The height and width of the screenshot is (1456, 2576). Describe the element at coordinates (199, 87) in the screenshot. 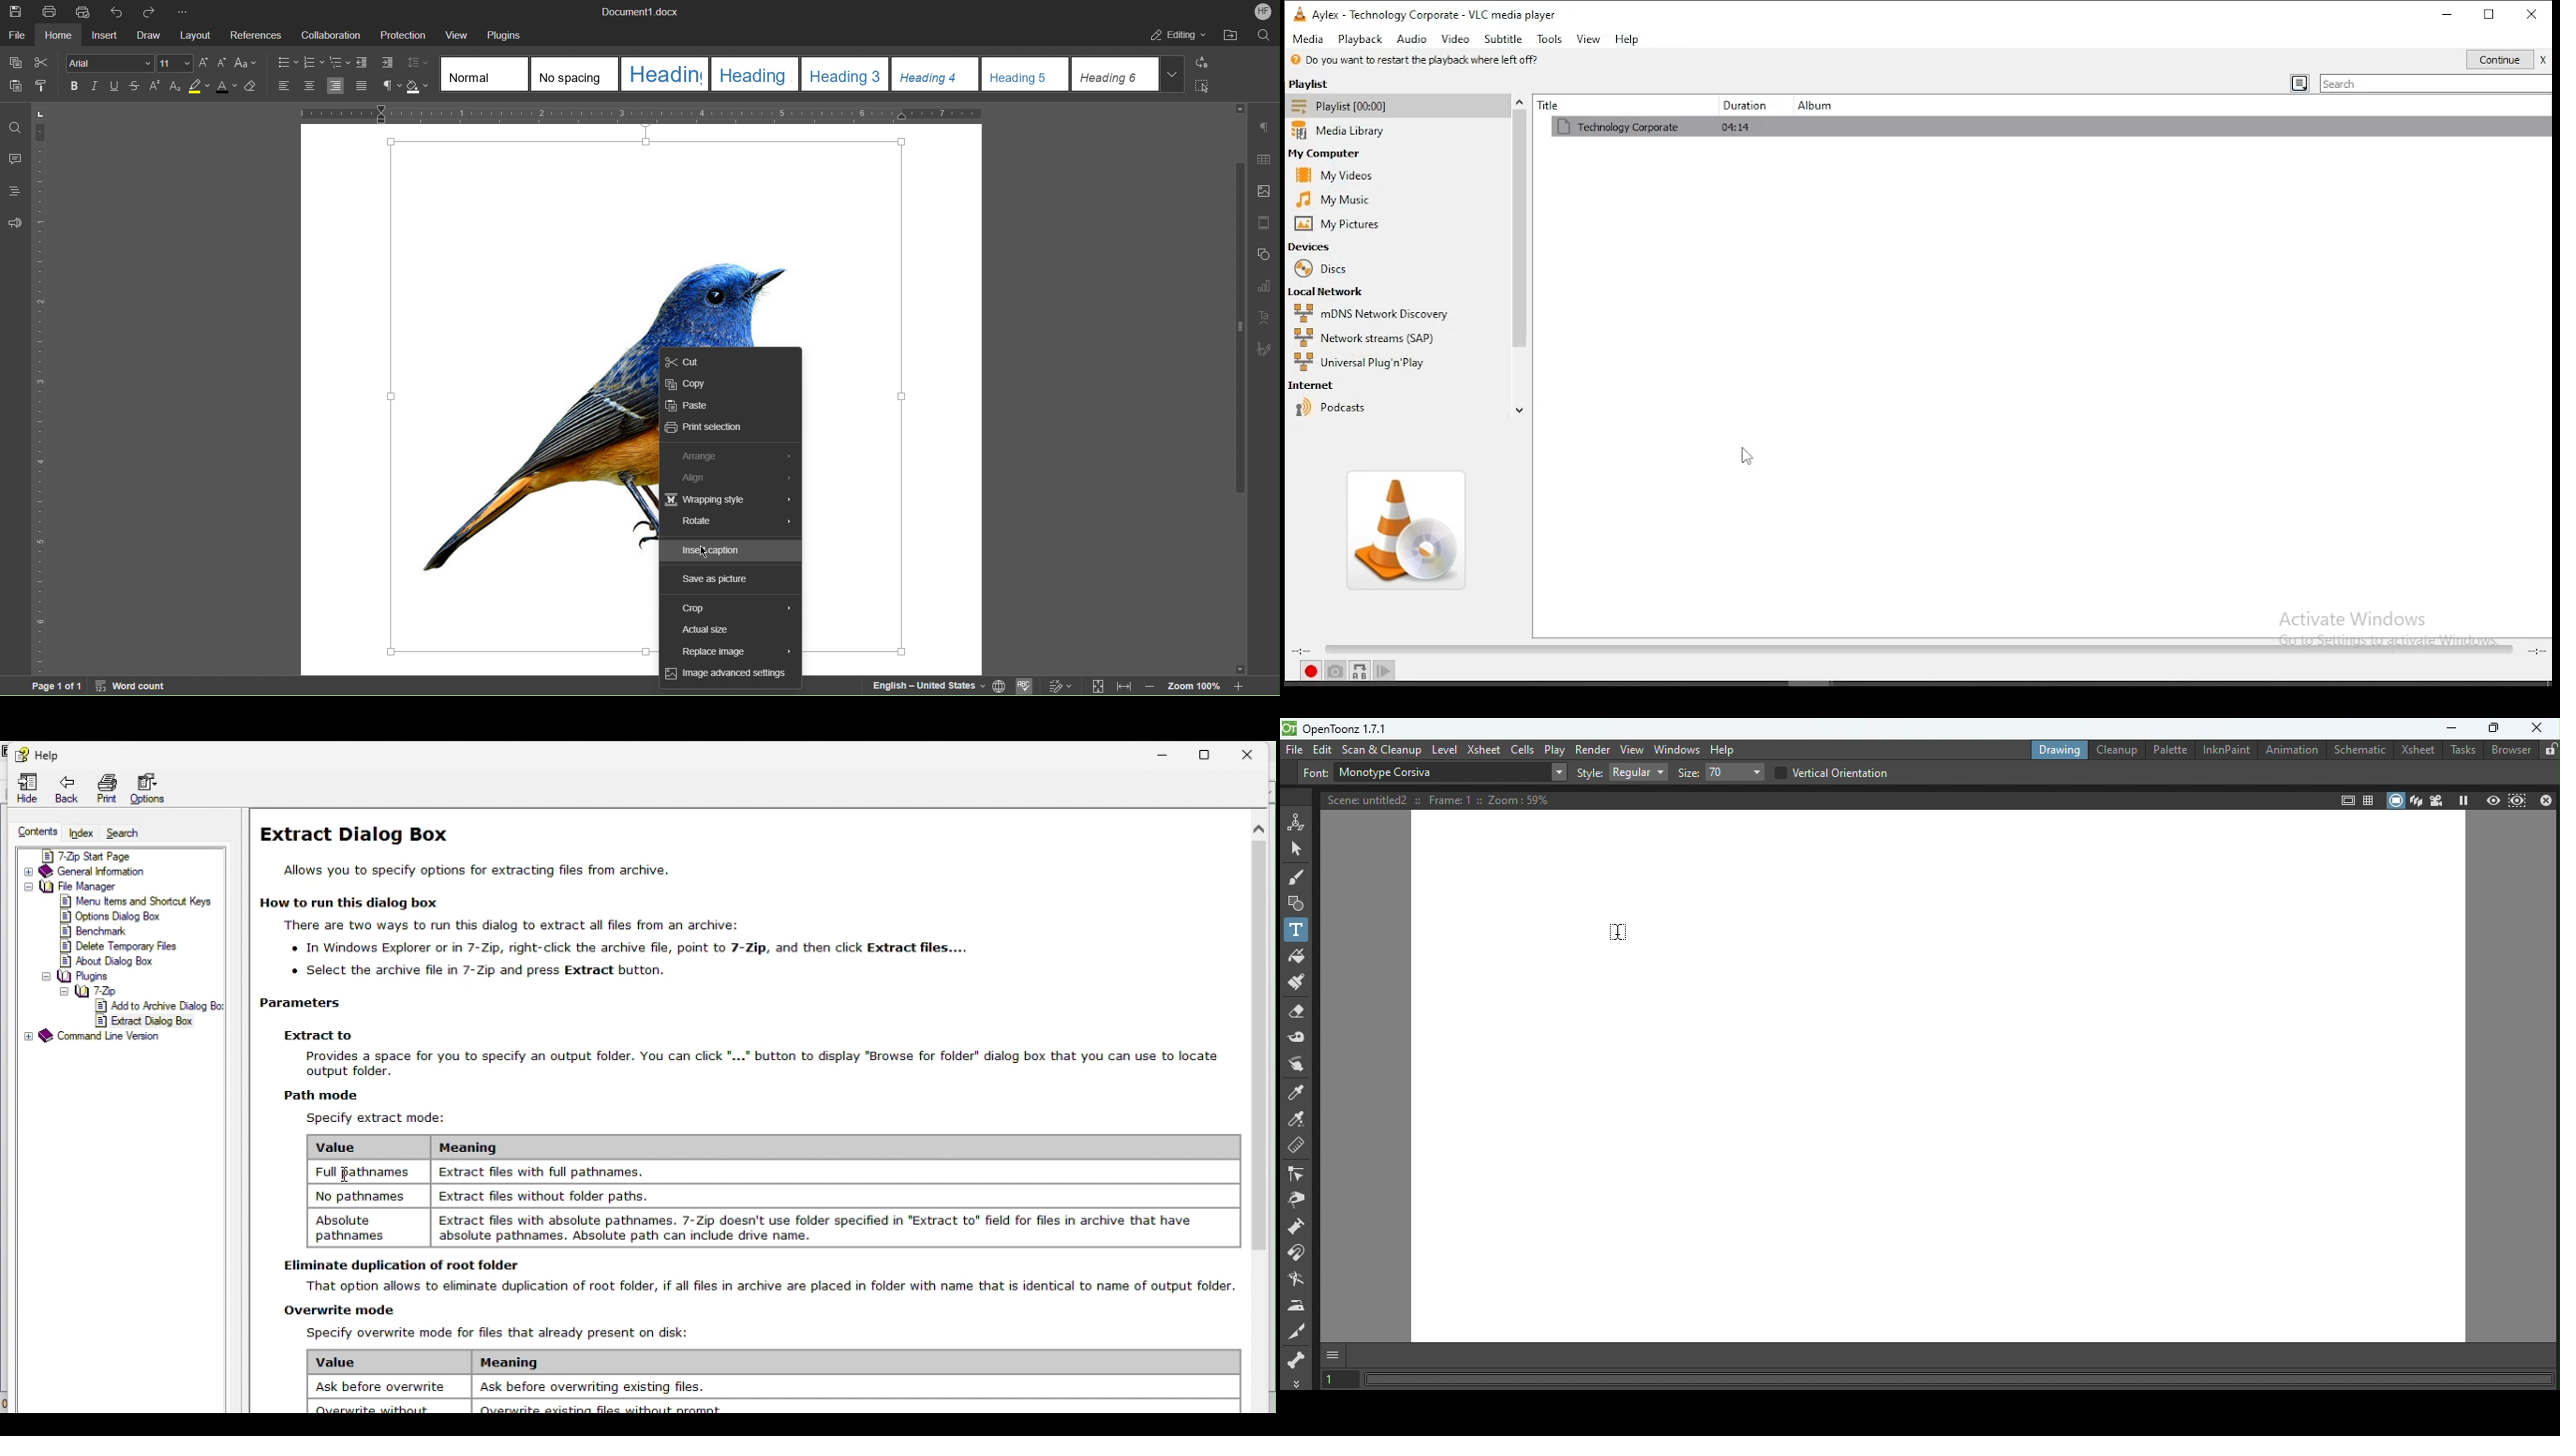

I see `Highlight` at that location.